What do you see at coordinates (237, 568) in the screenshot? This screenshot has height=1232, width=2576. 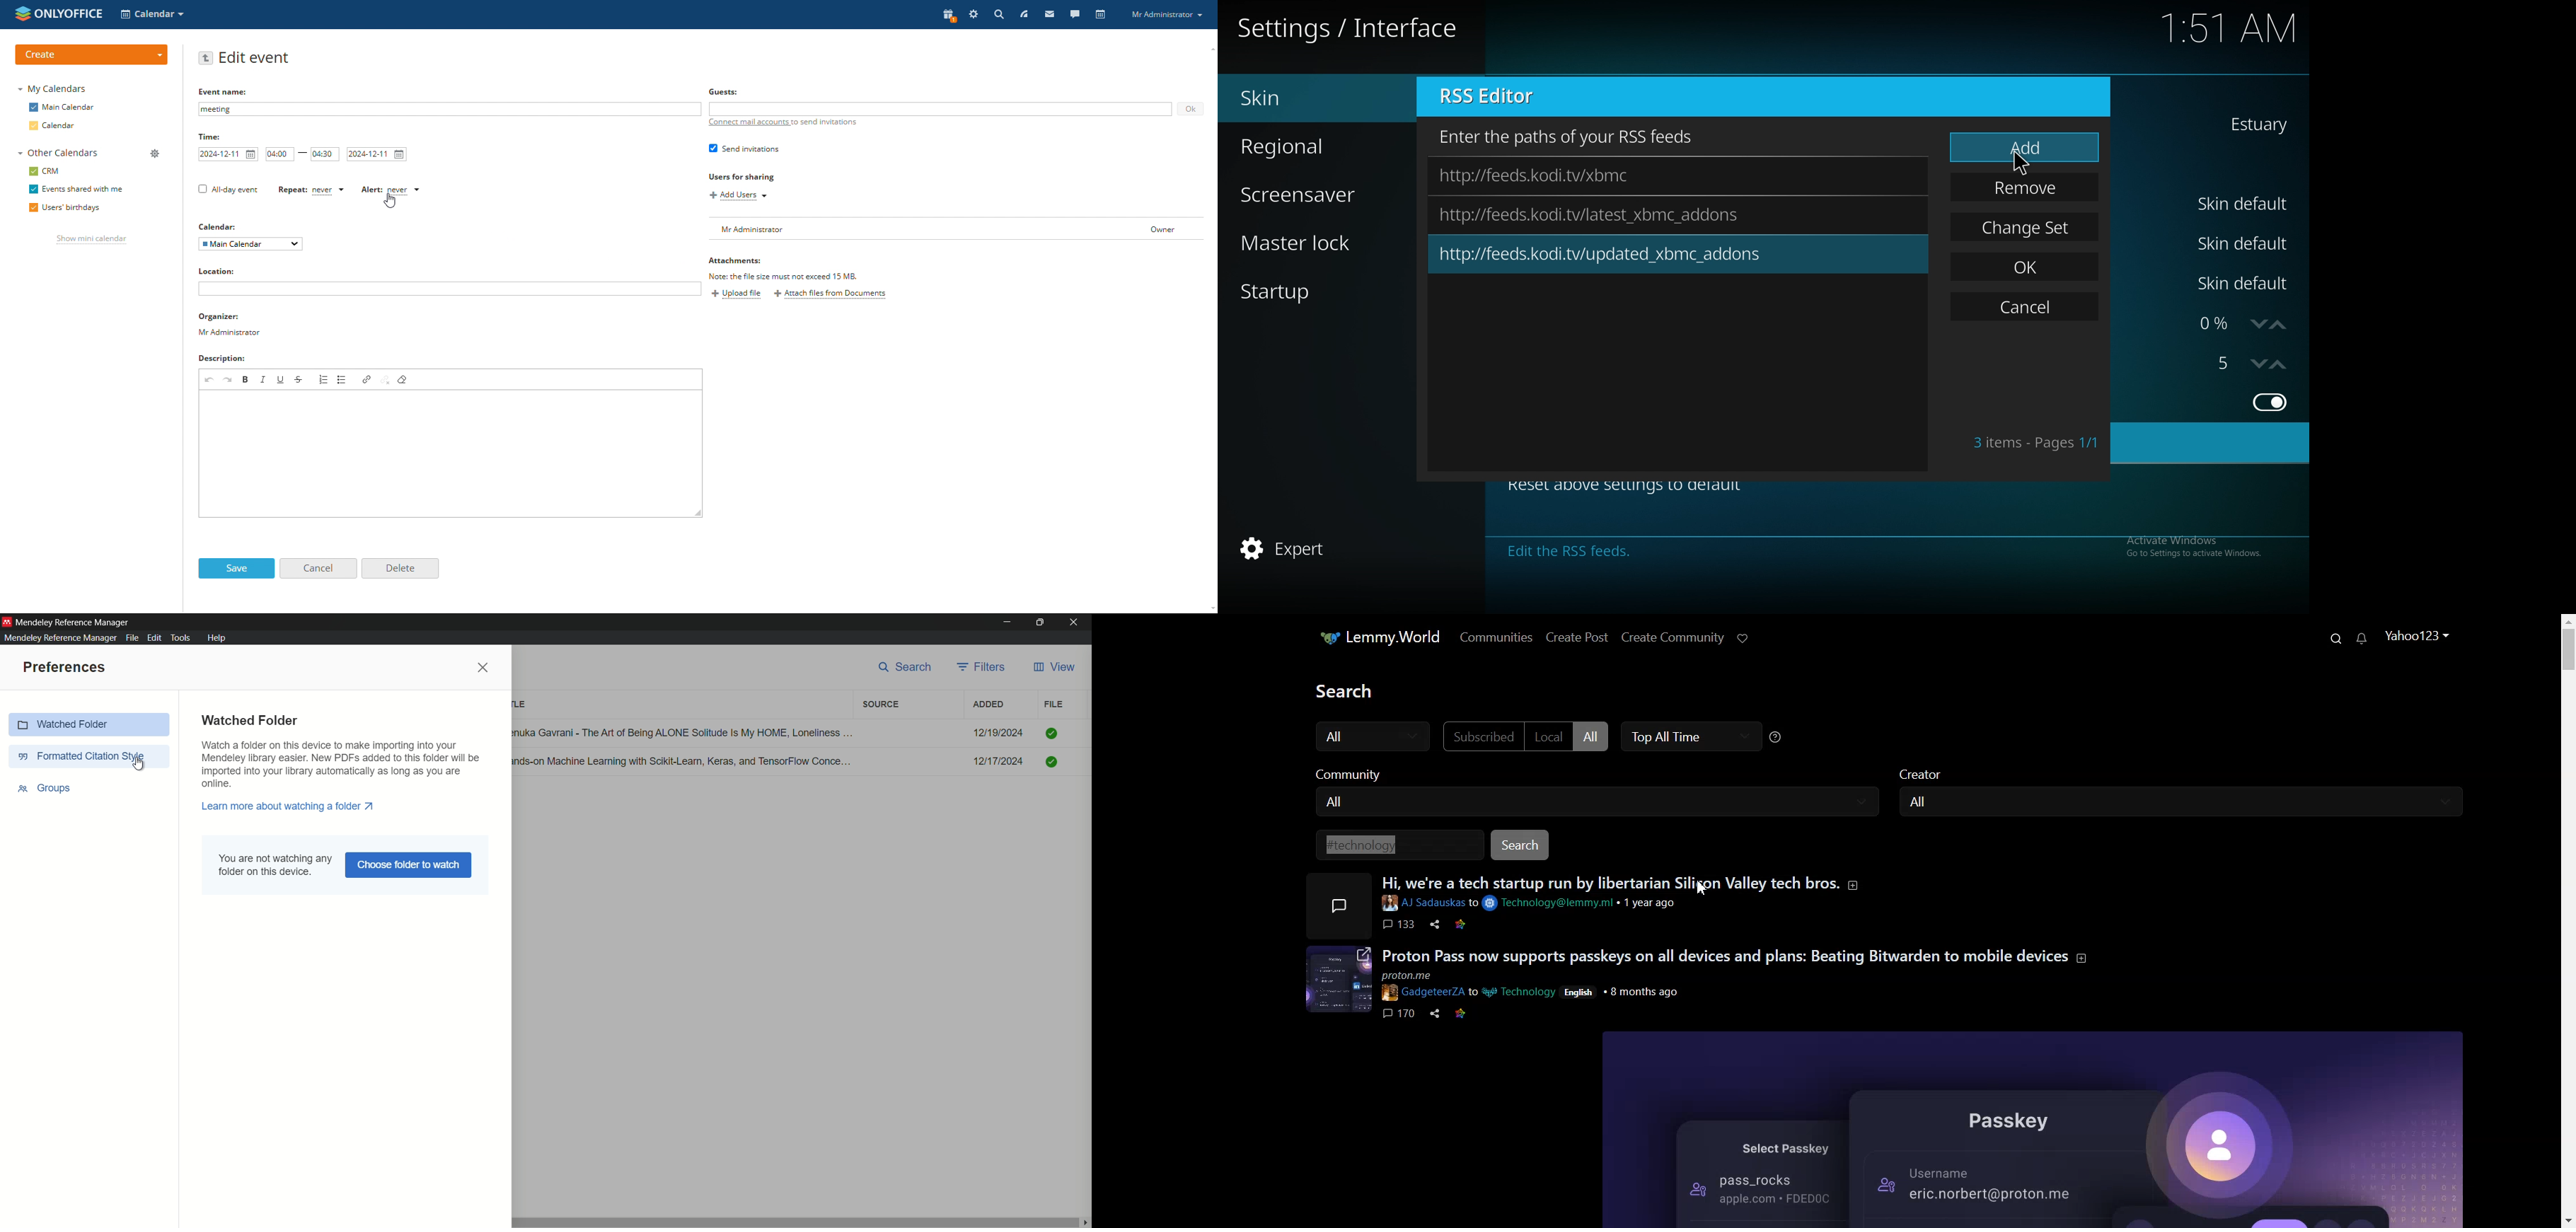 I see `save` at bounding box center [237, 568].